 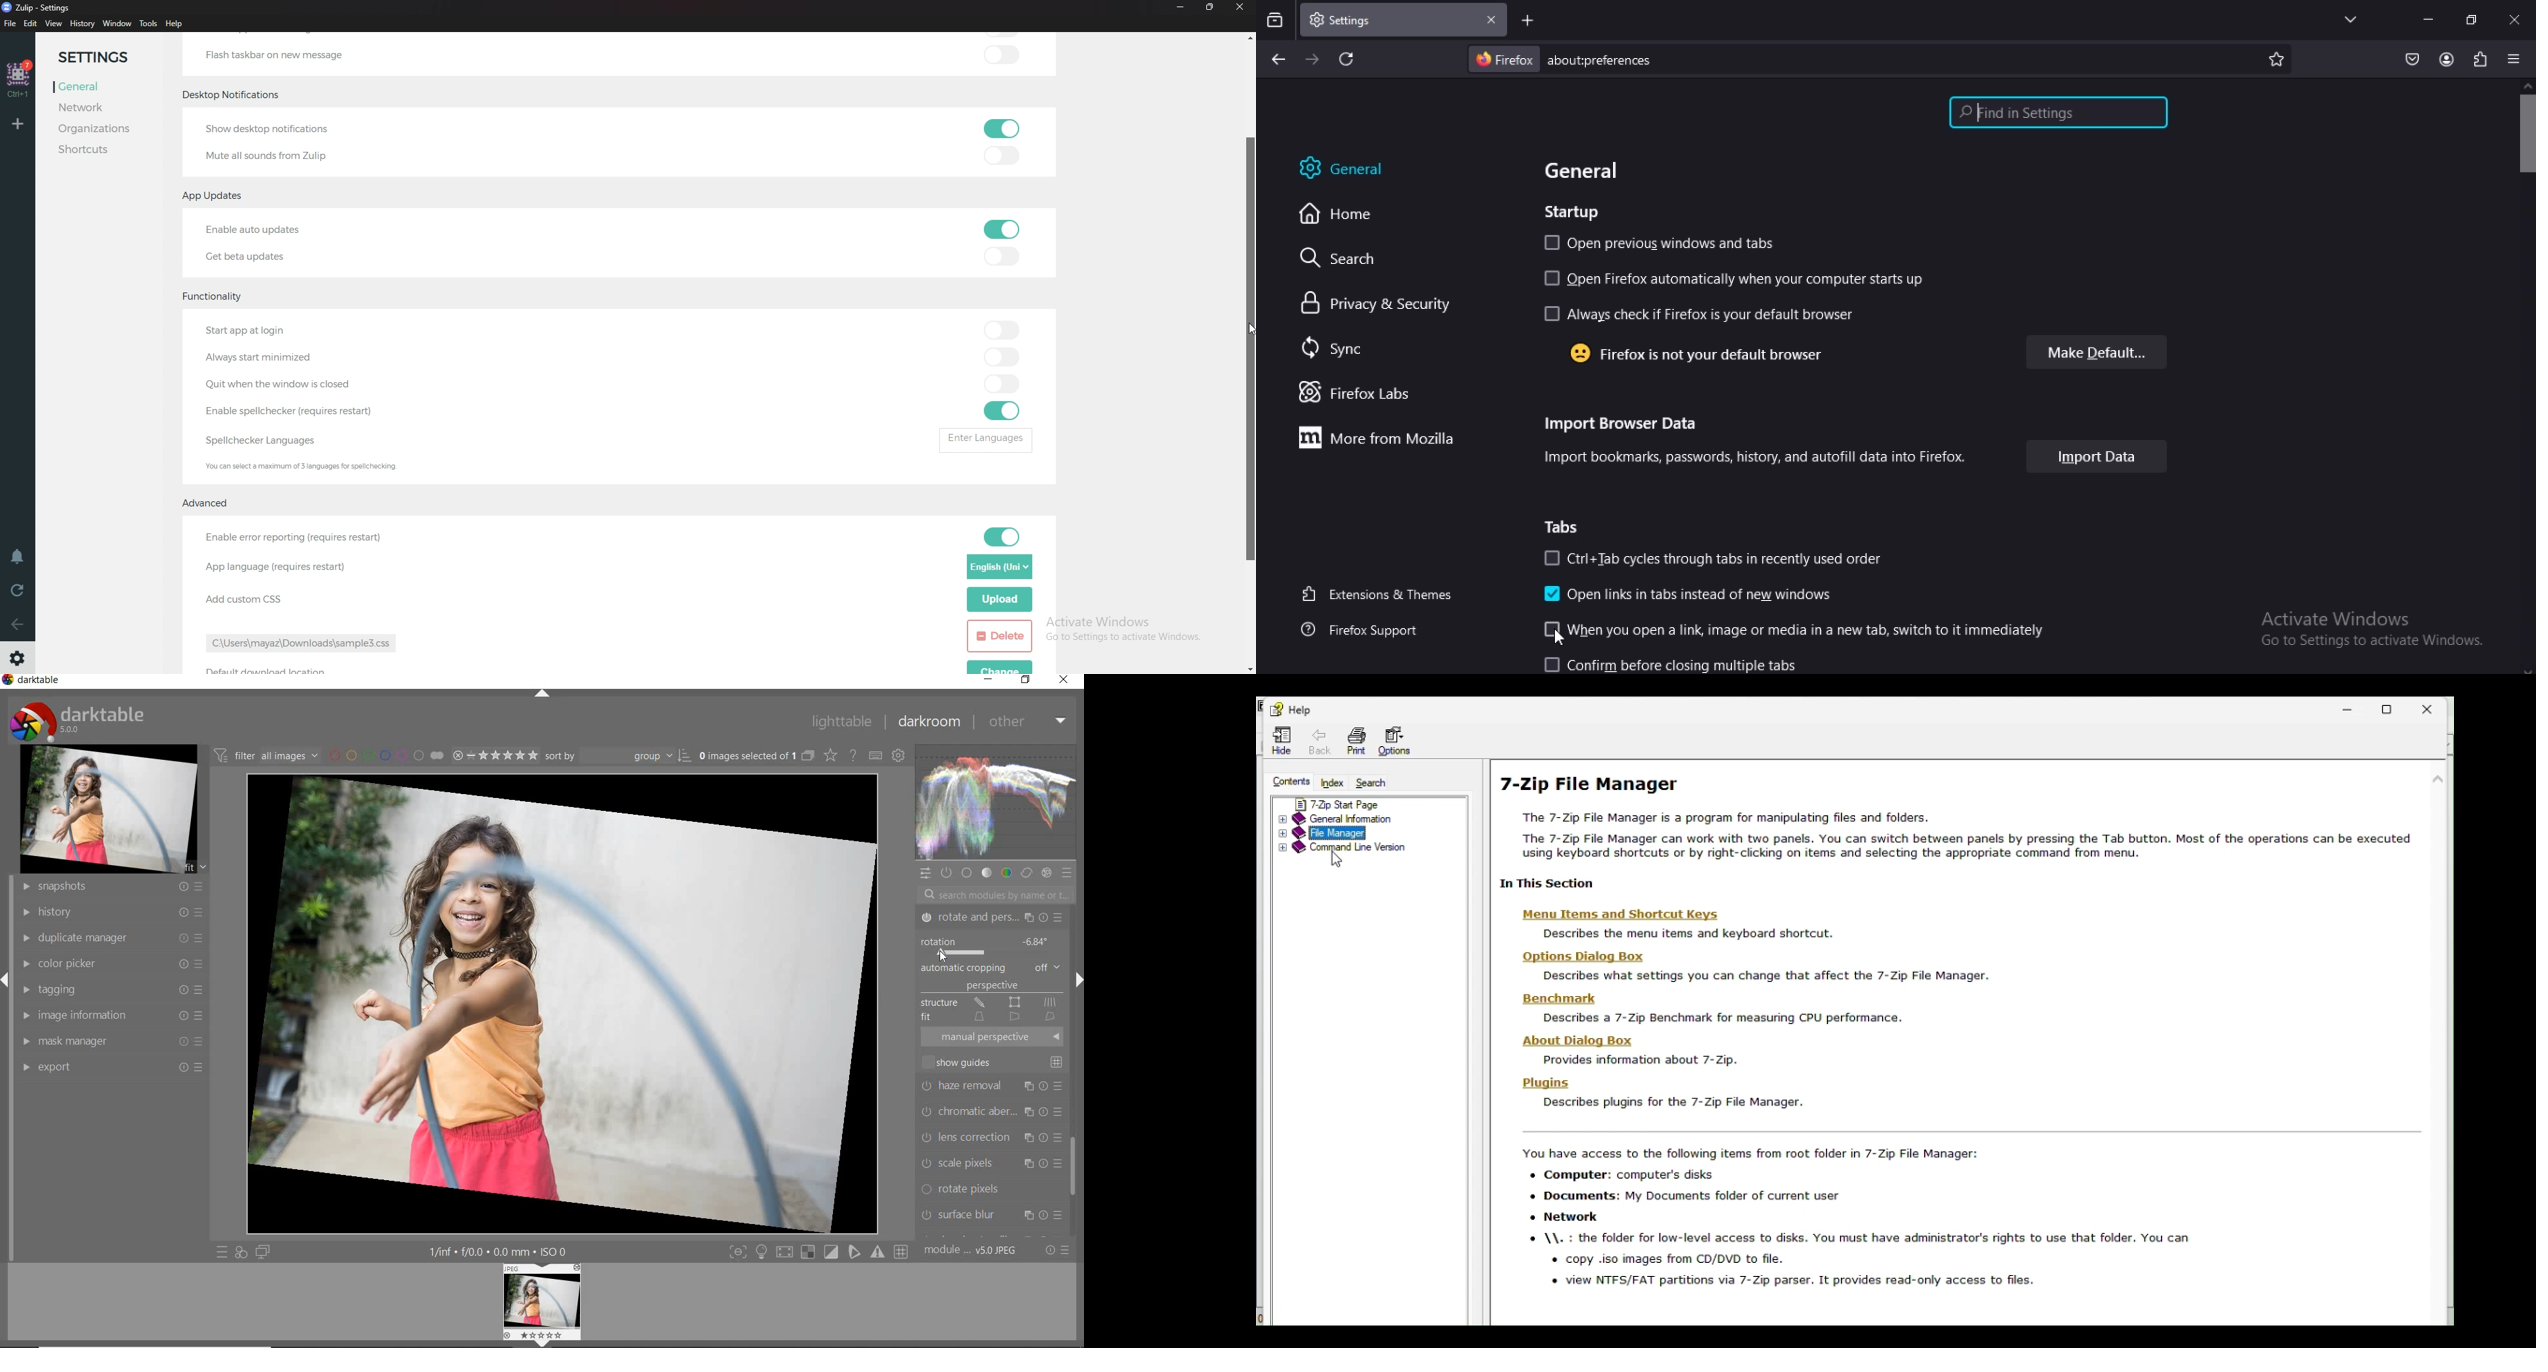 What do you see at coordinates (1331, 834) in the screenshot?
I see `File manager` at bounding box center [1331, 834].